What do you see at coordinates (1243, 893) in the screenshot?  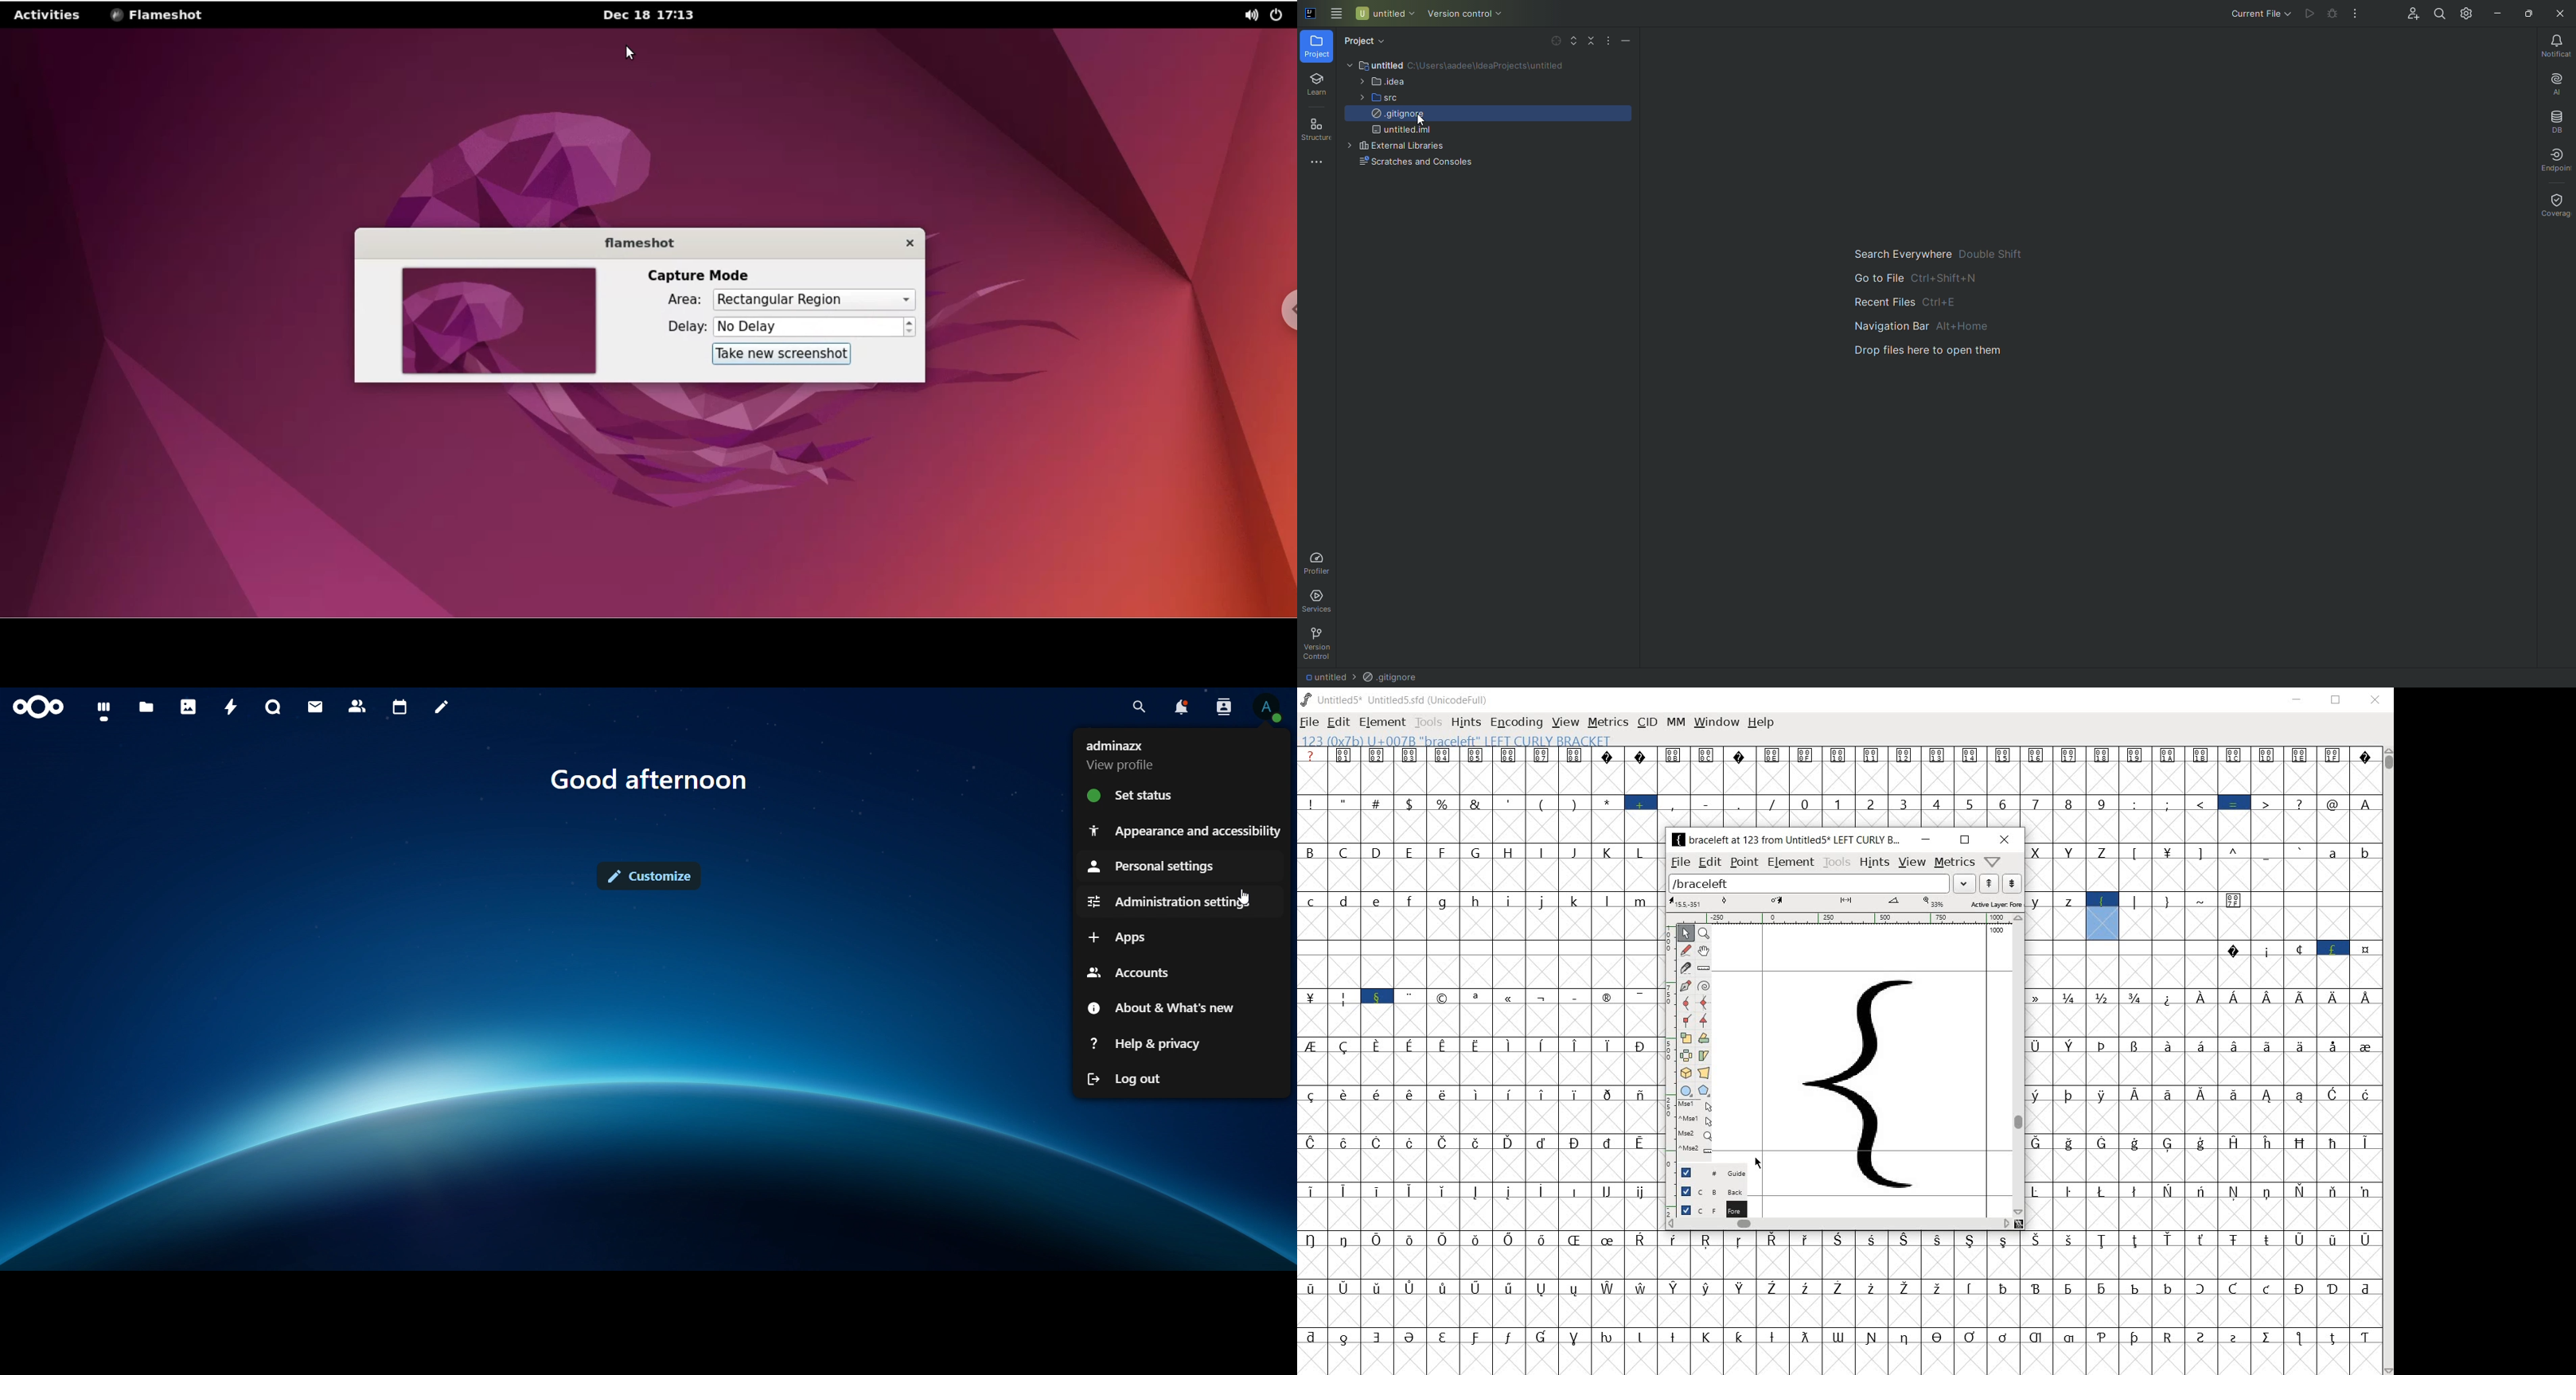 I see `Cursor` at bounding box center [1243, 893].